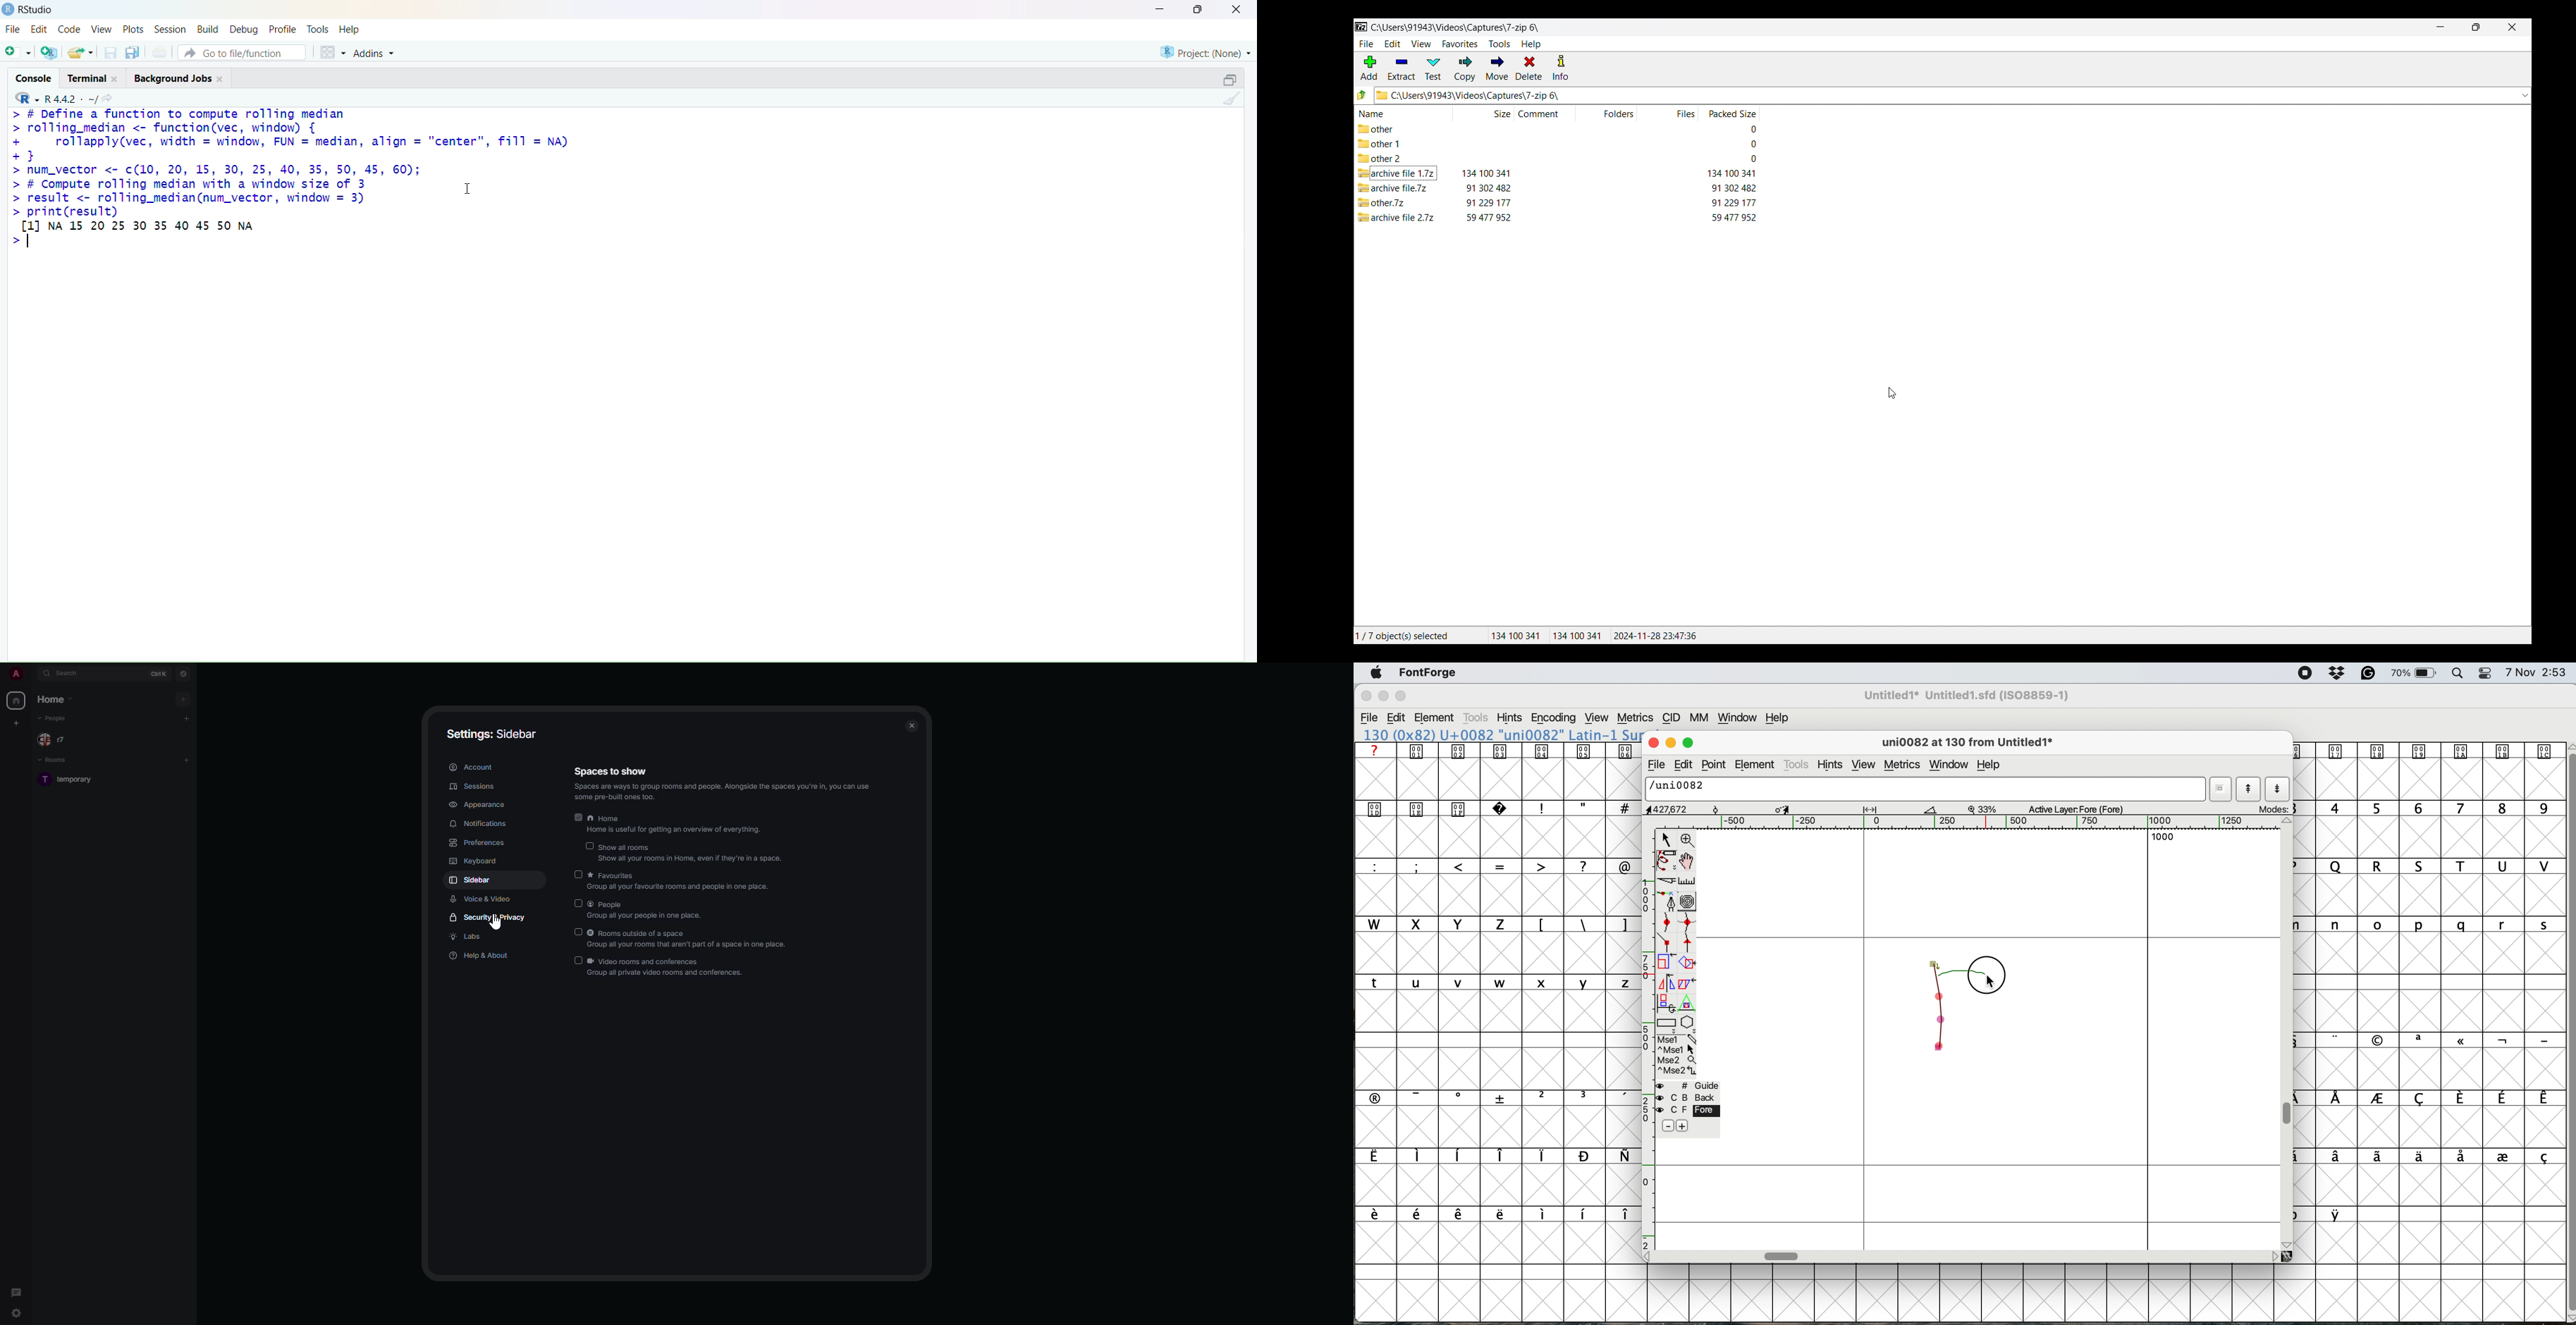 The height and width of the screenshot is (1344, 2576). Describe the element at coordinates (1684, 113) in the screenshot. I see `Files column` at that location.